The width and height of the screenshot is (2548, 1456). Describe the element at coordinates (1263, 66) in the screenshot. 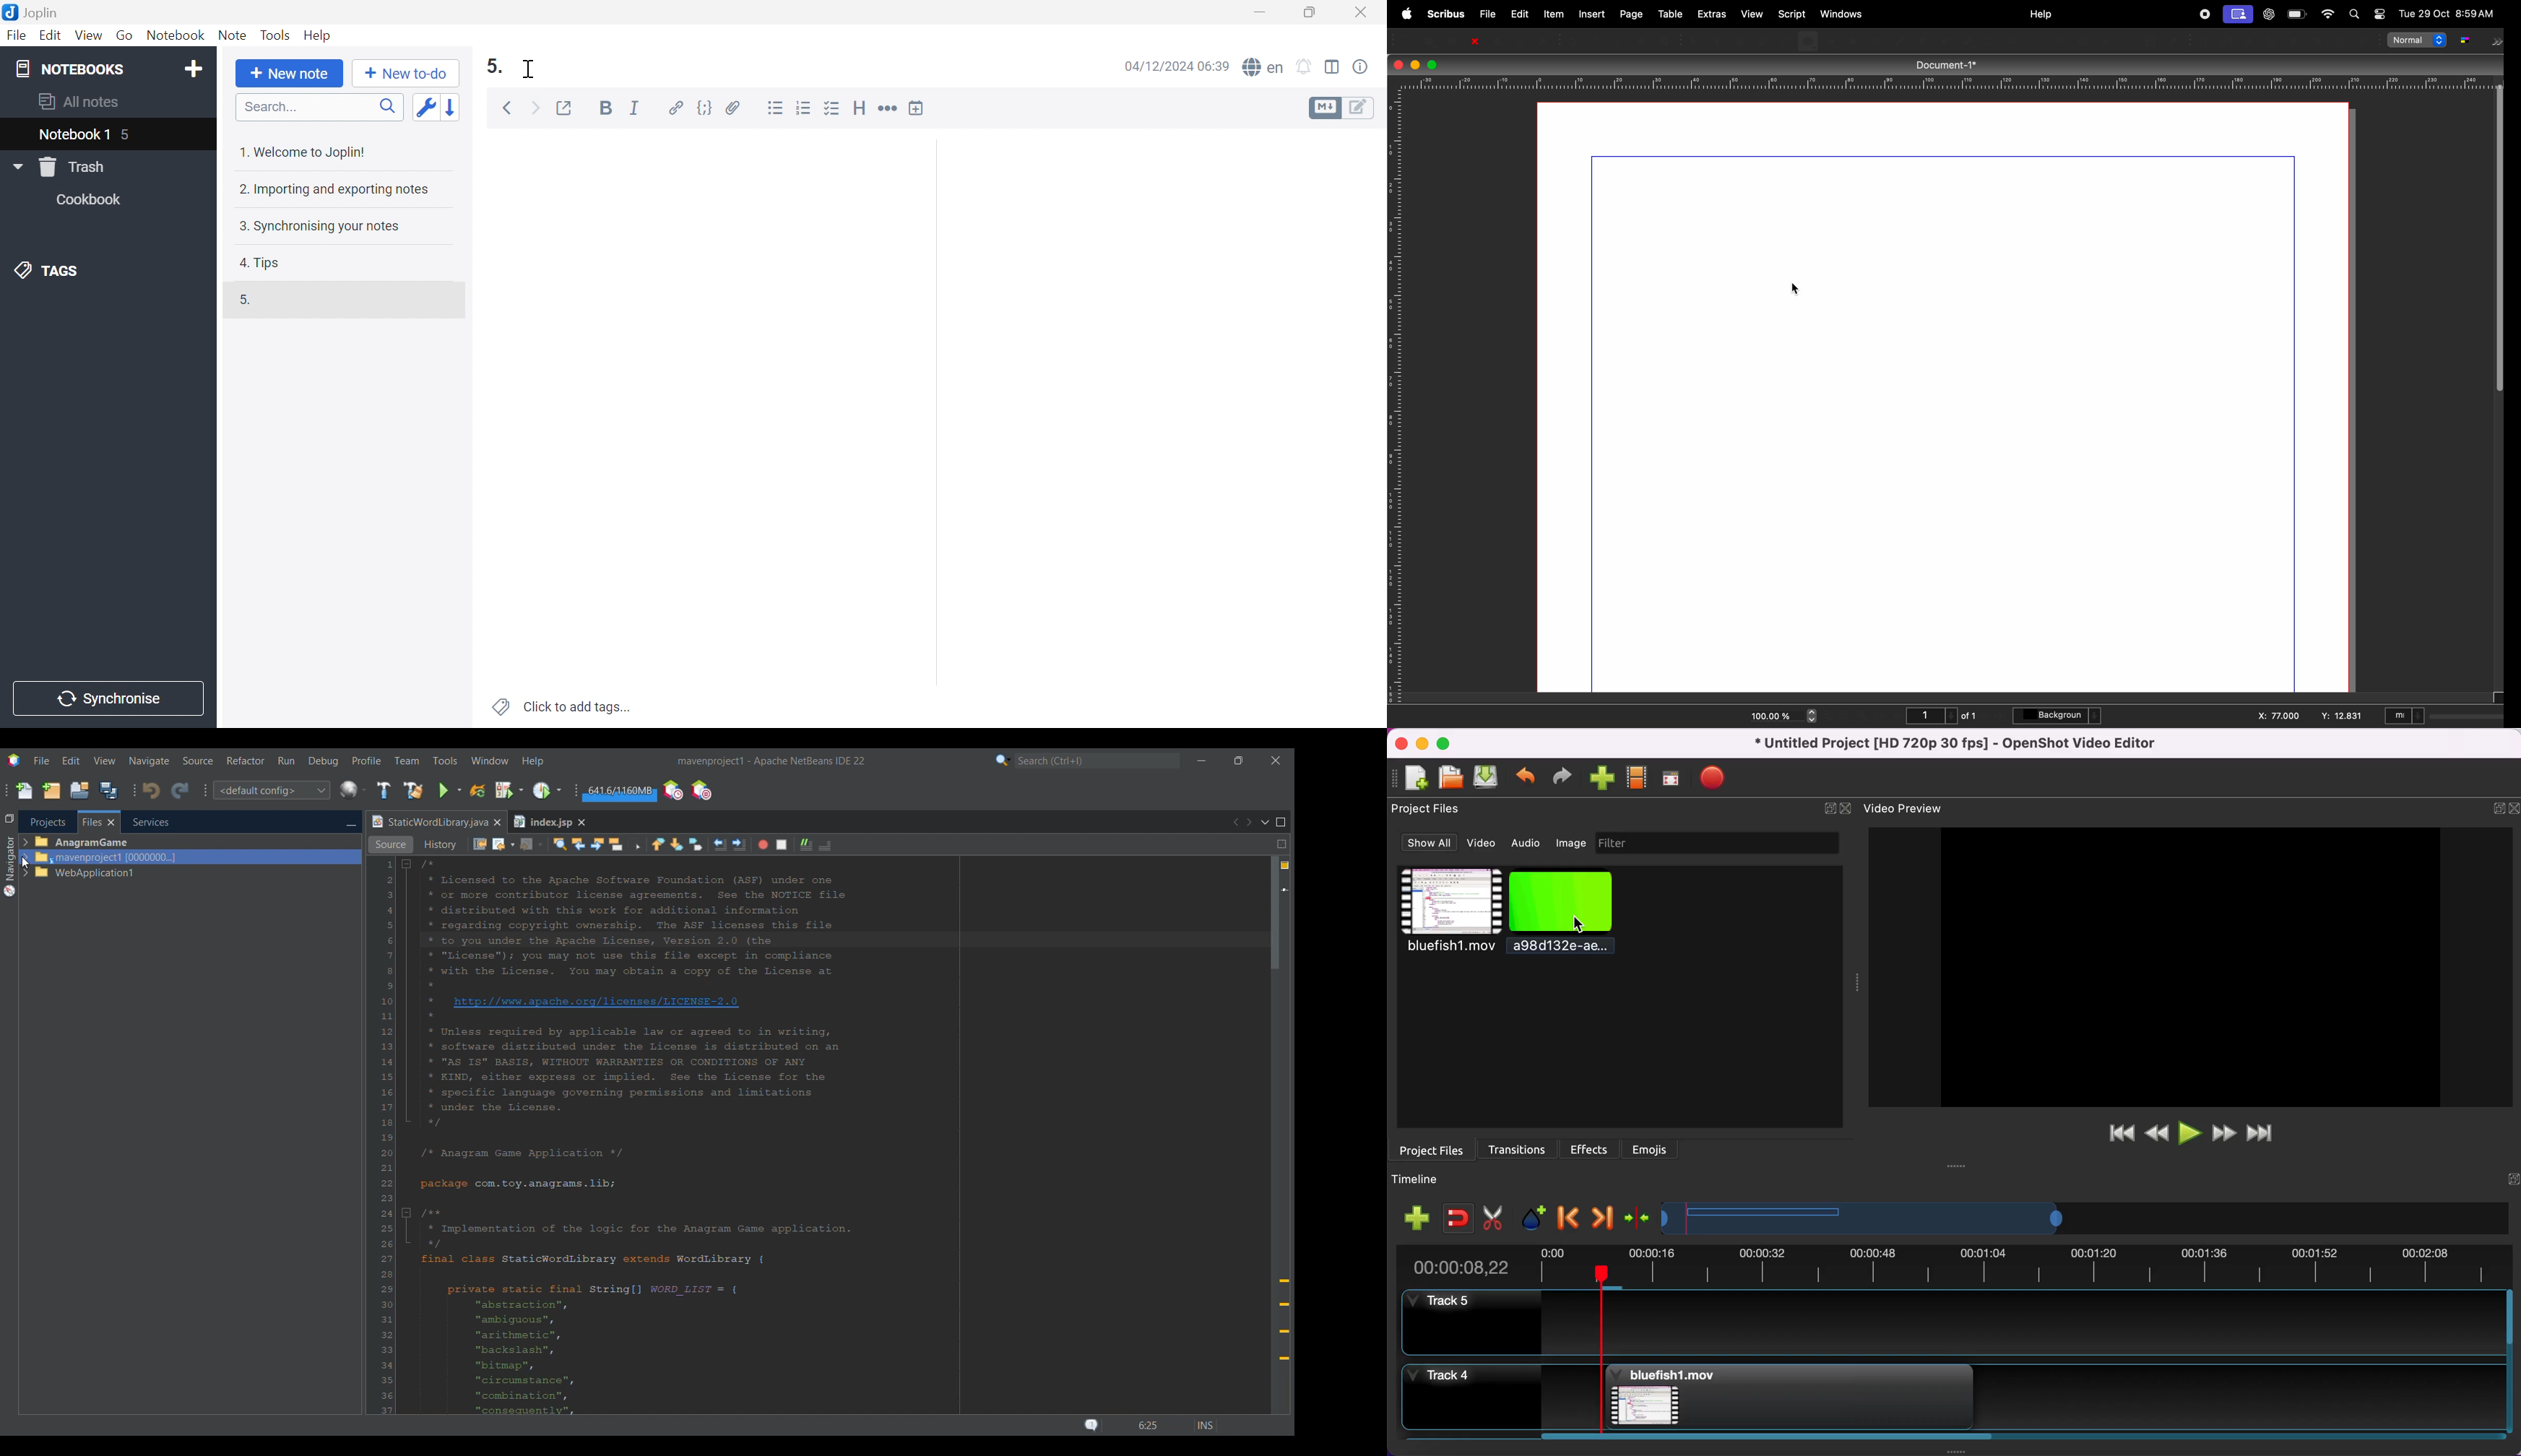

I see `Spell checker` at that location.